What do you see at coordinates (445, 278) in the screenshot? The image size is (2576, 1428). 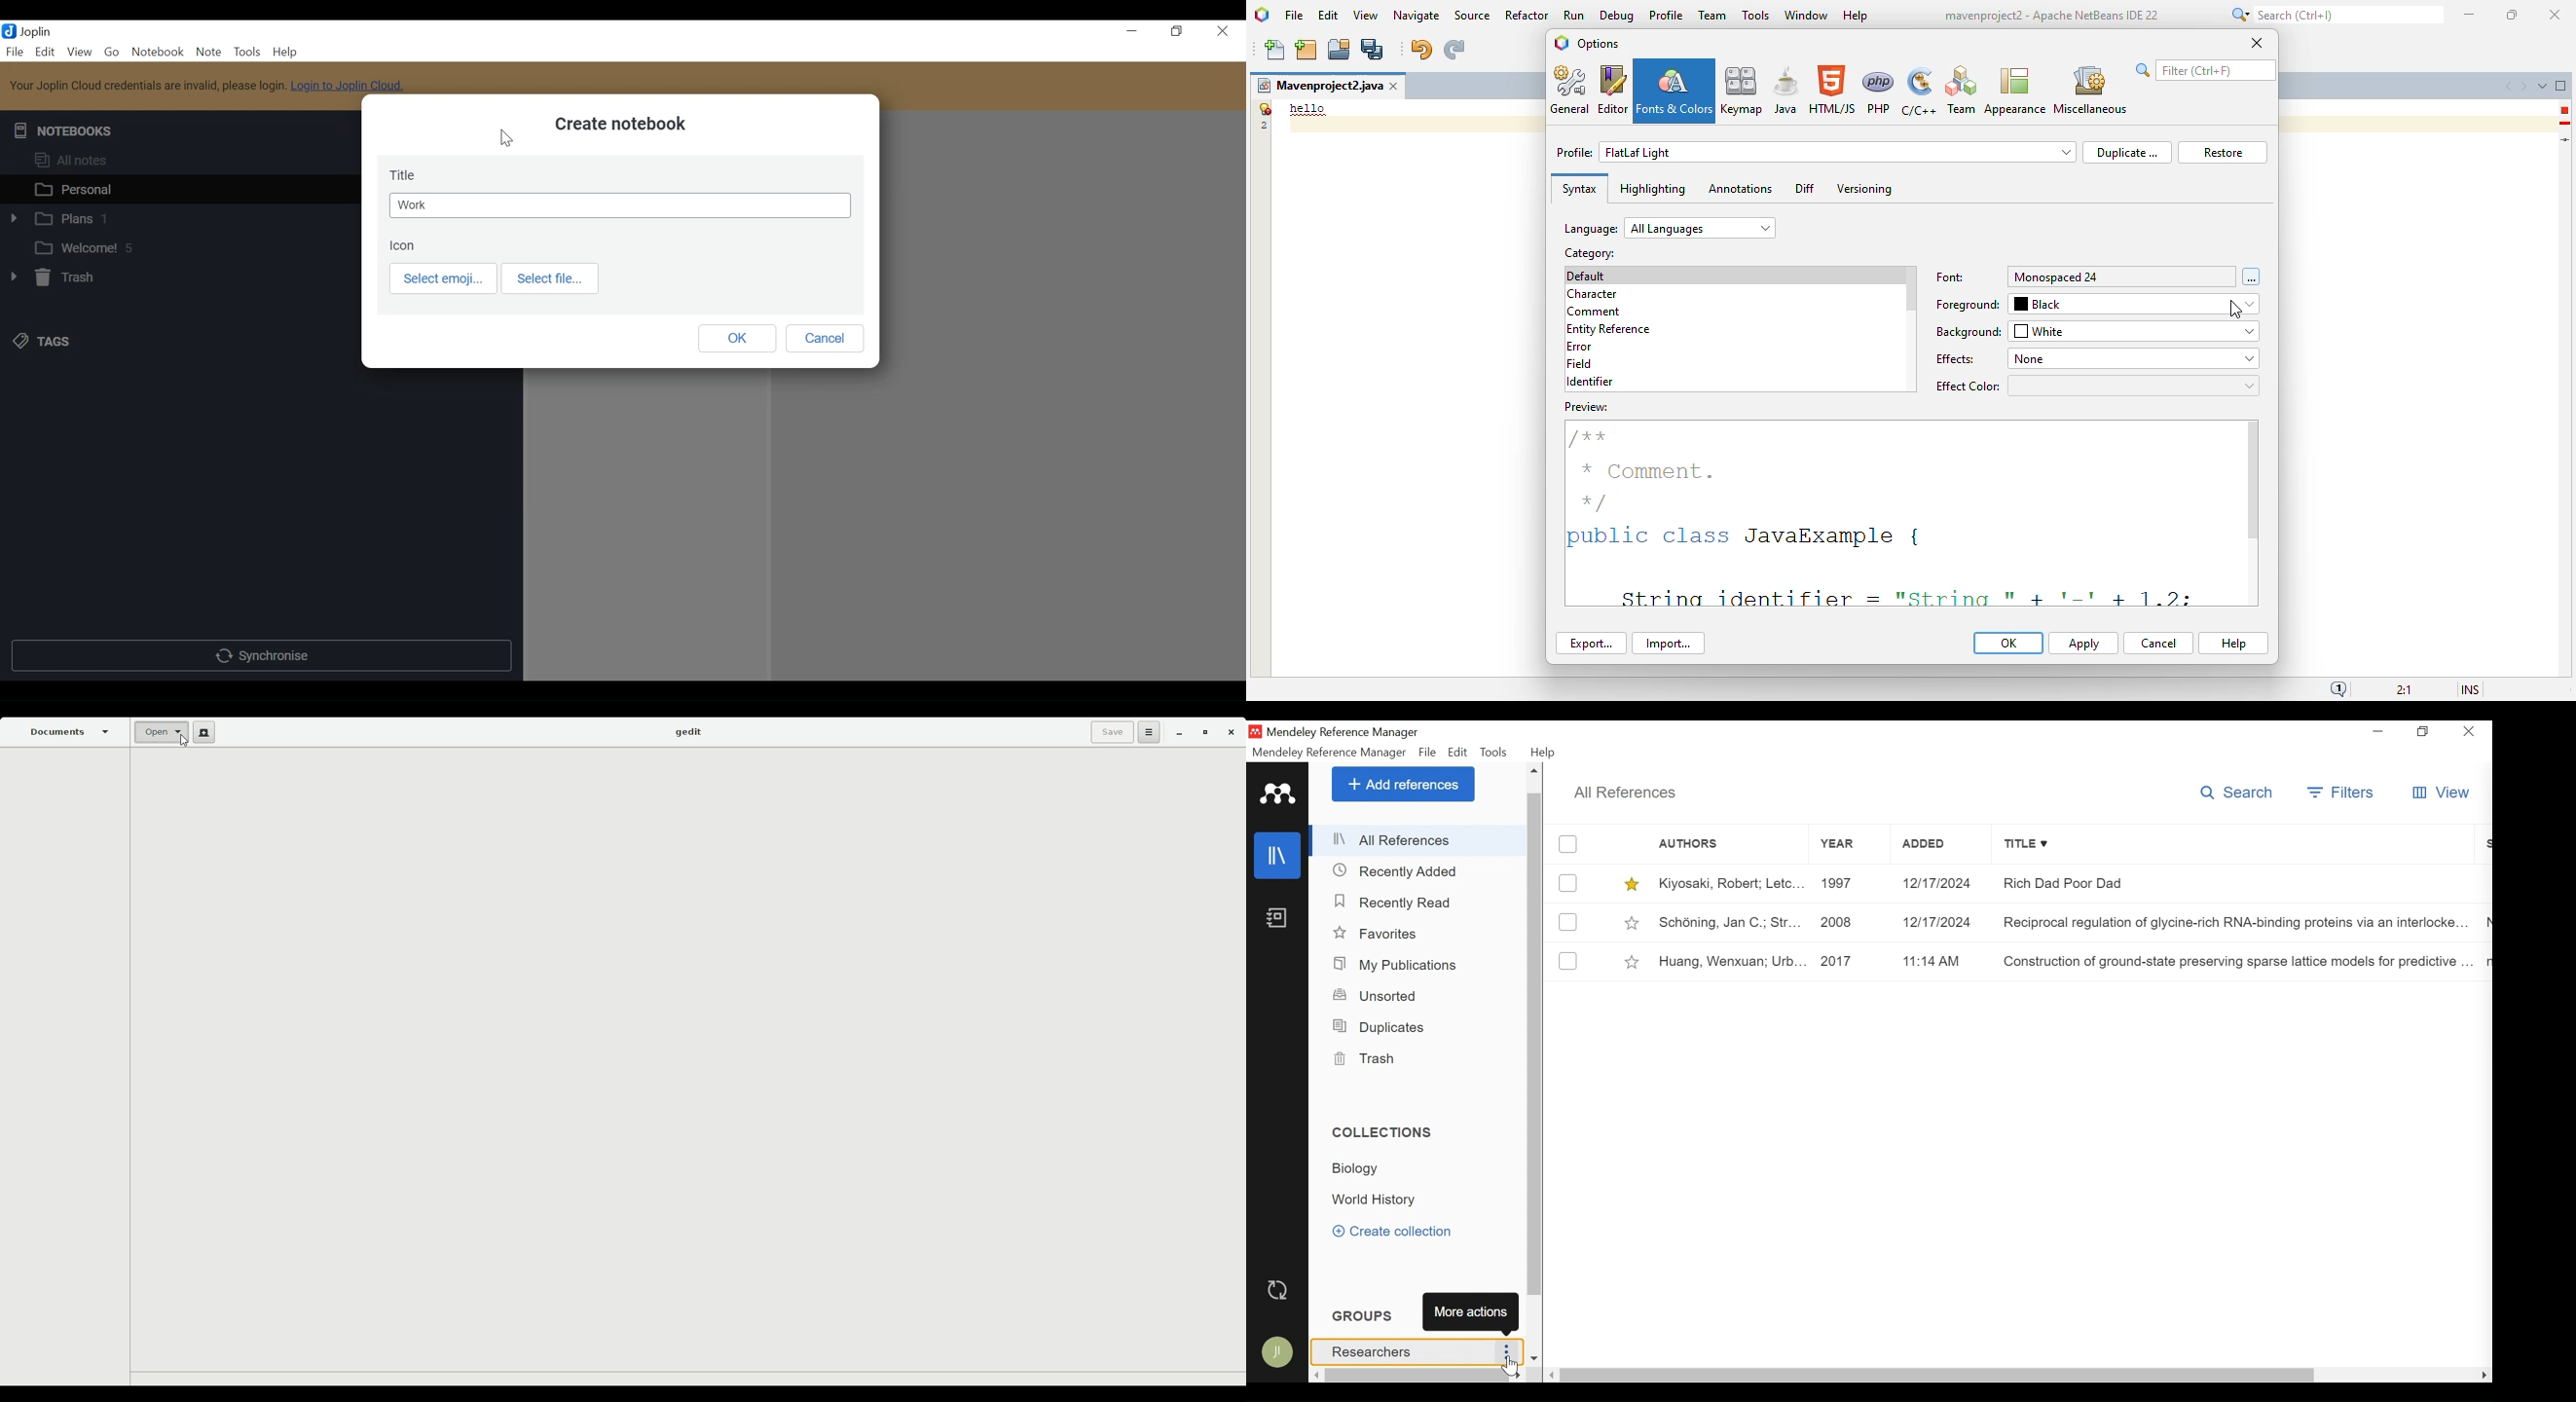 I see `Select emoji` at bounding box center [445, 278].